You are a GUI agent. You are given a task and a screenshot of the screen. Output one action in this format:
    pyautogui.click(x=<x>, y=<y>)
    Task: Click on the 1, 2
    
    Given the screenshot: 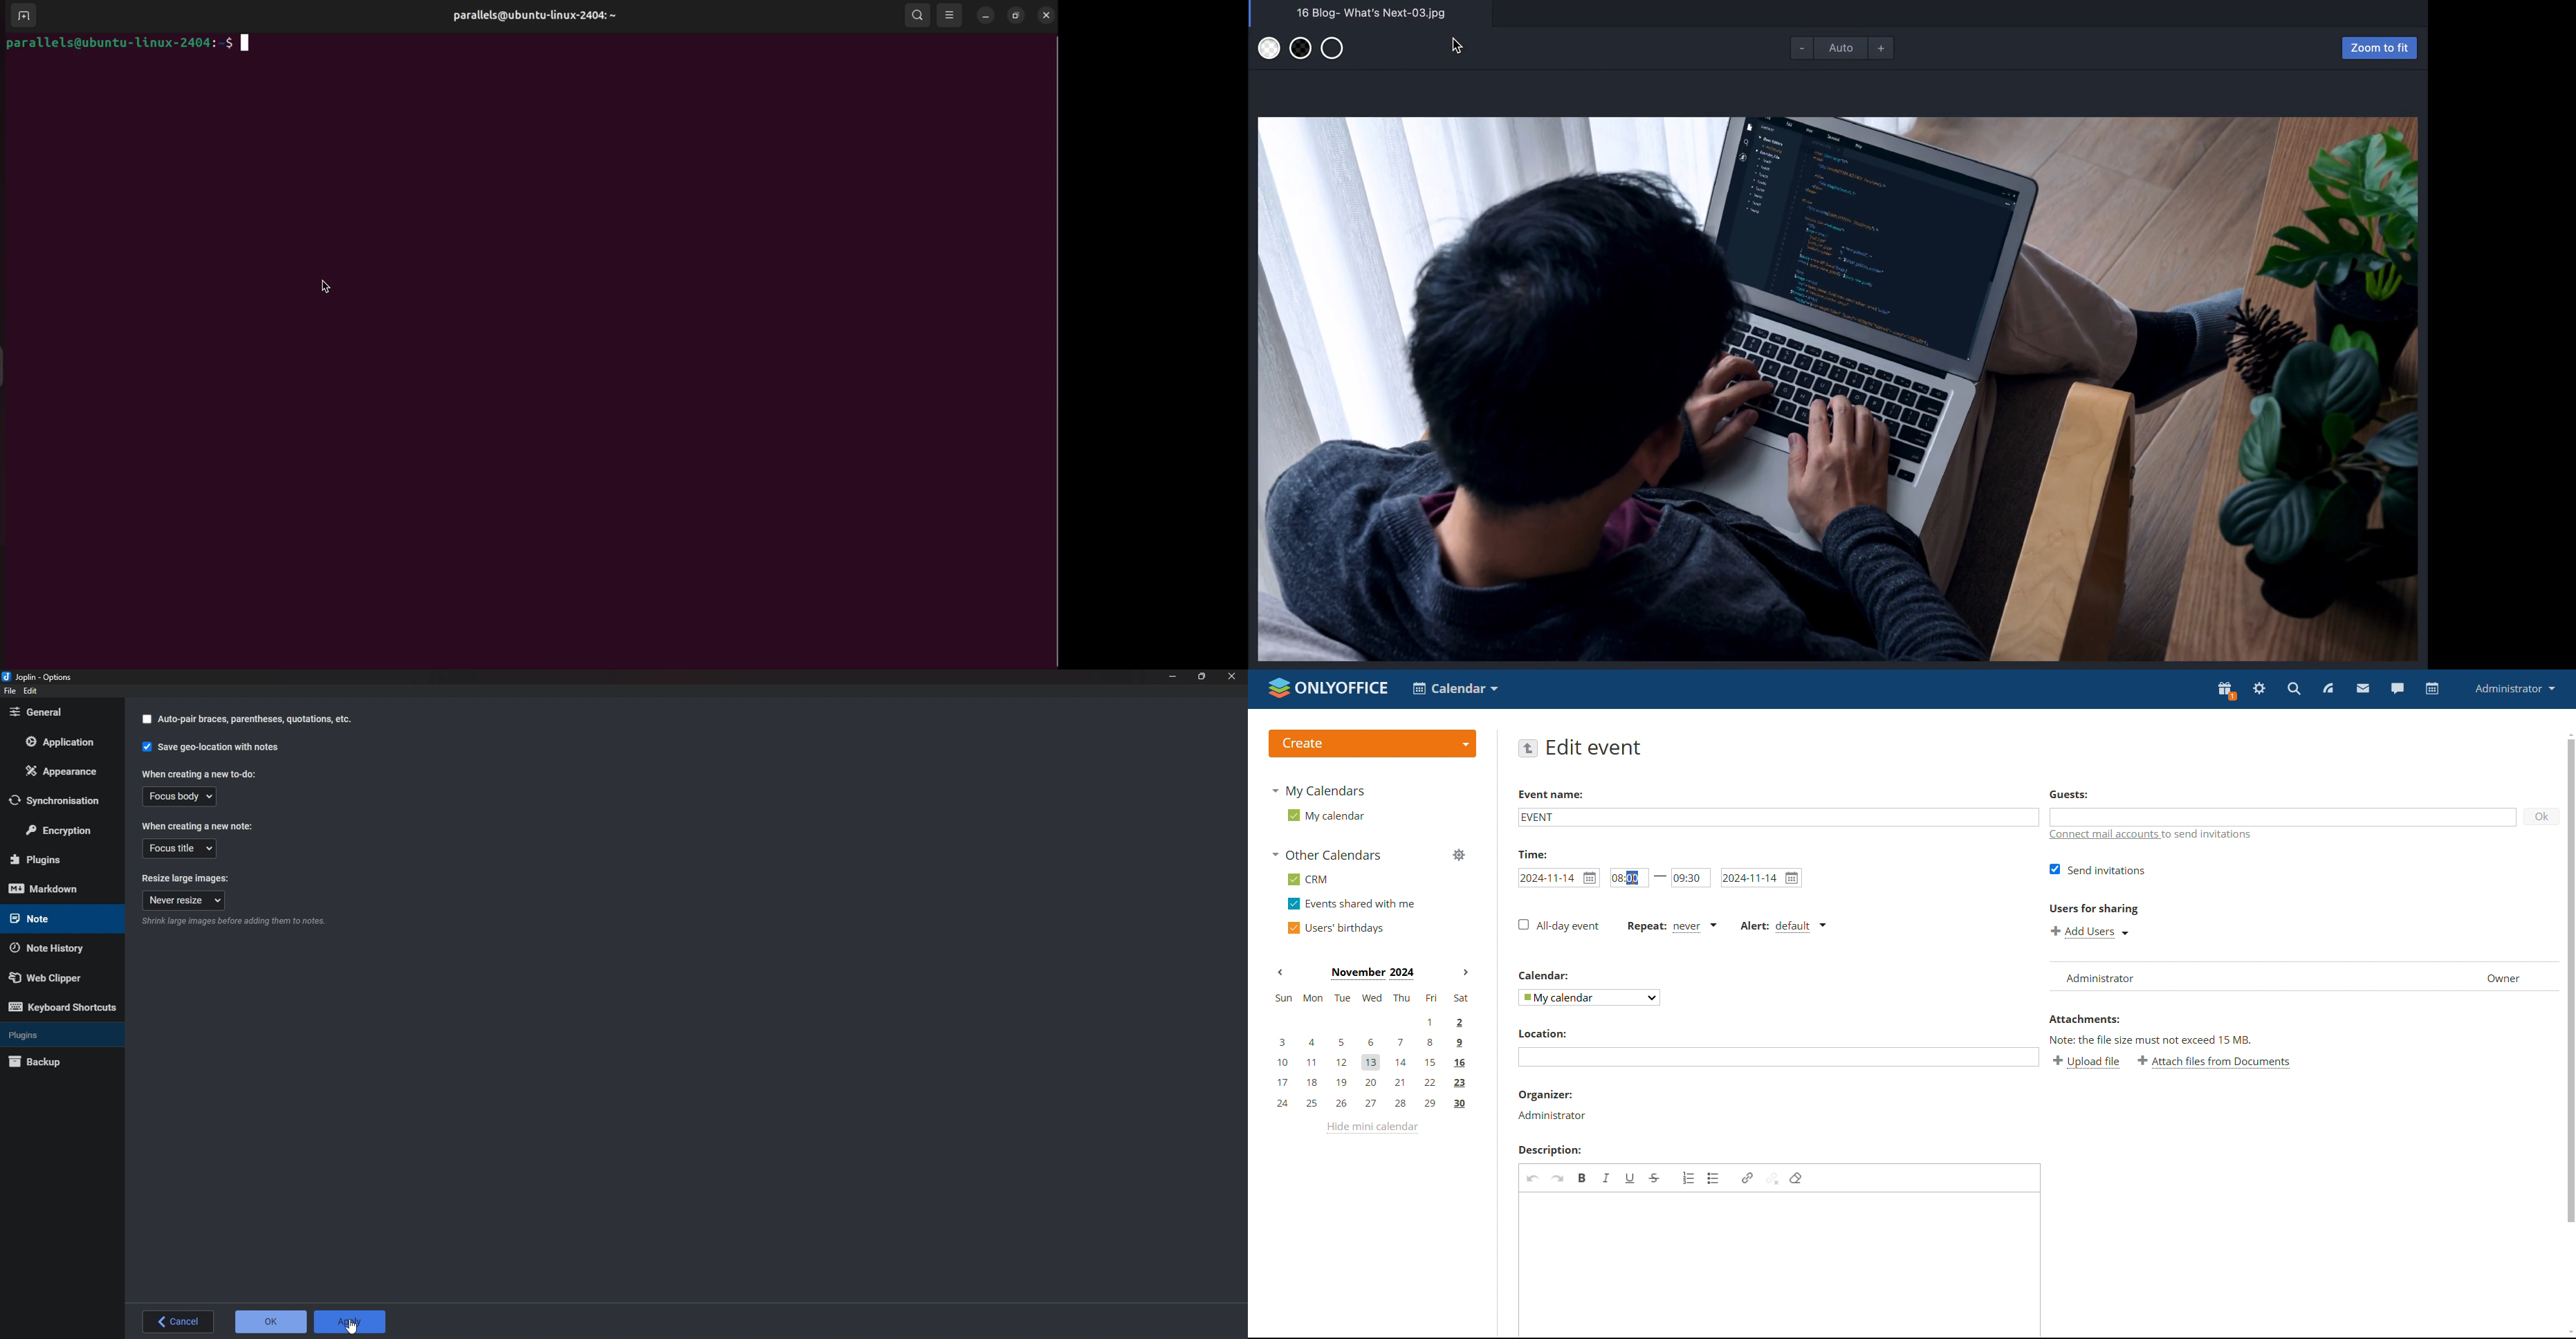 What is the action you would take?
    pyautogui.click(x=1371, y=1021)
    